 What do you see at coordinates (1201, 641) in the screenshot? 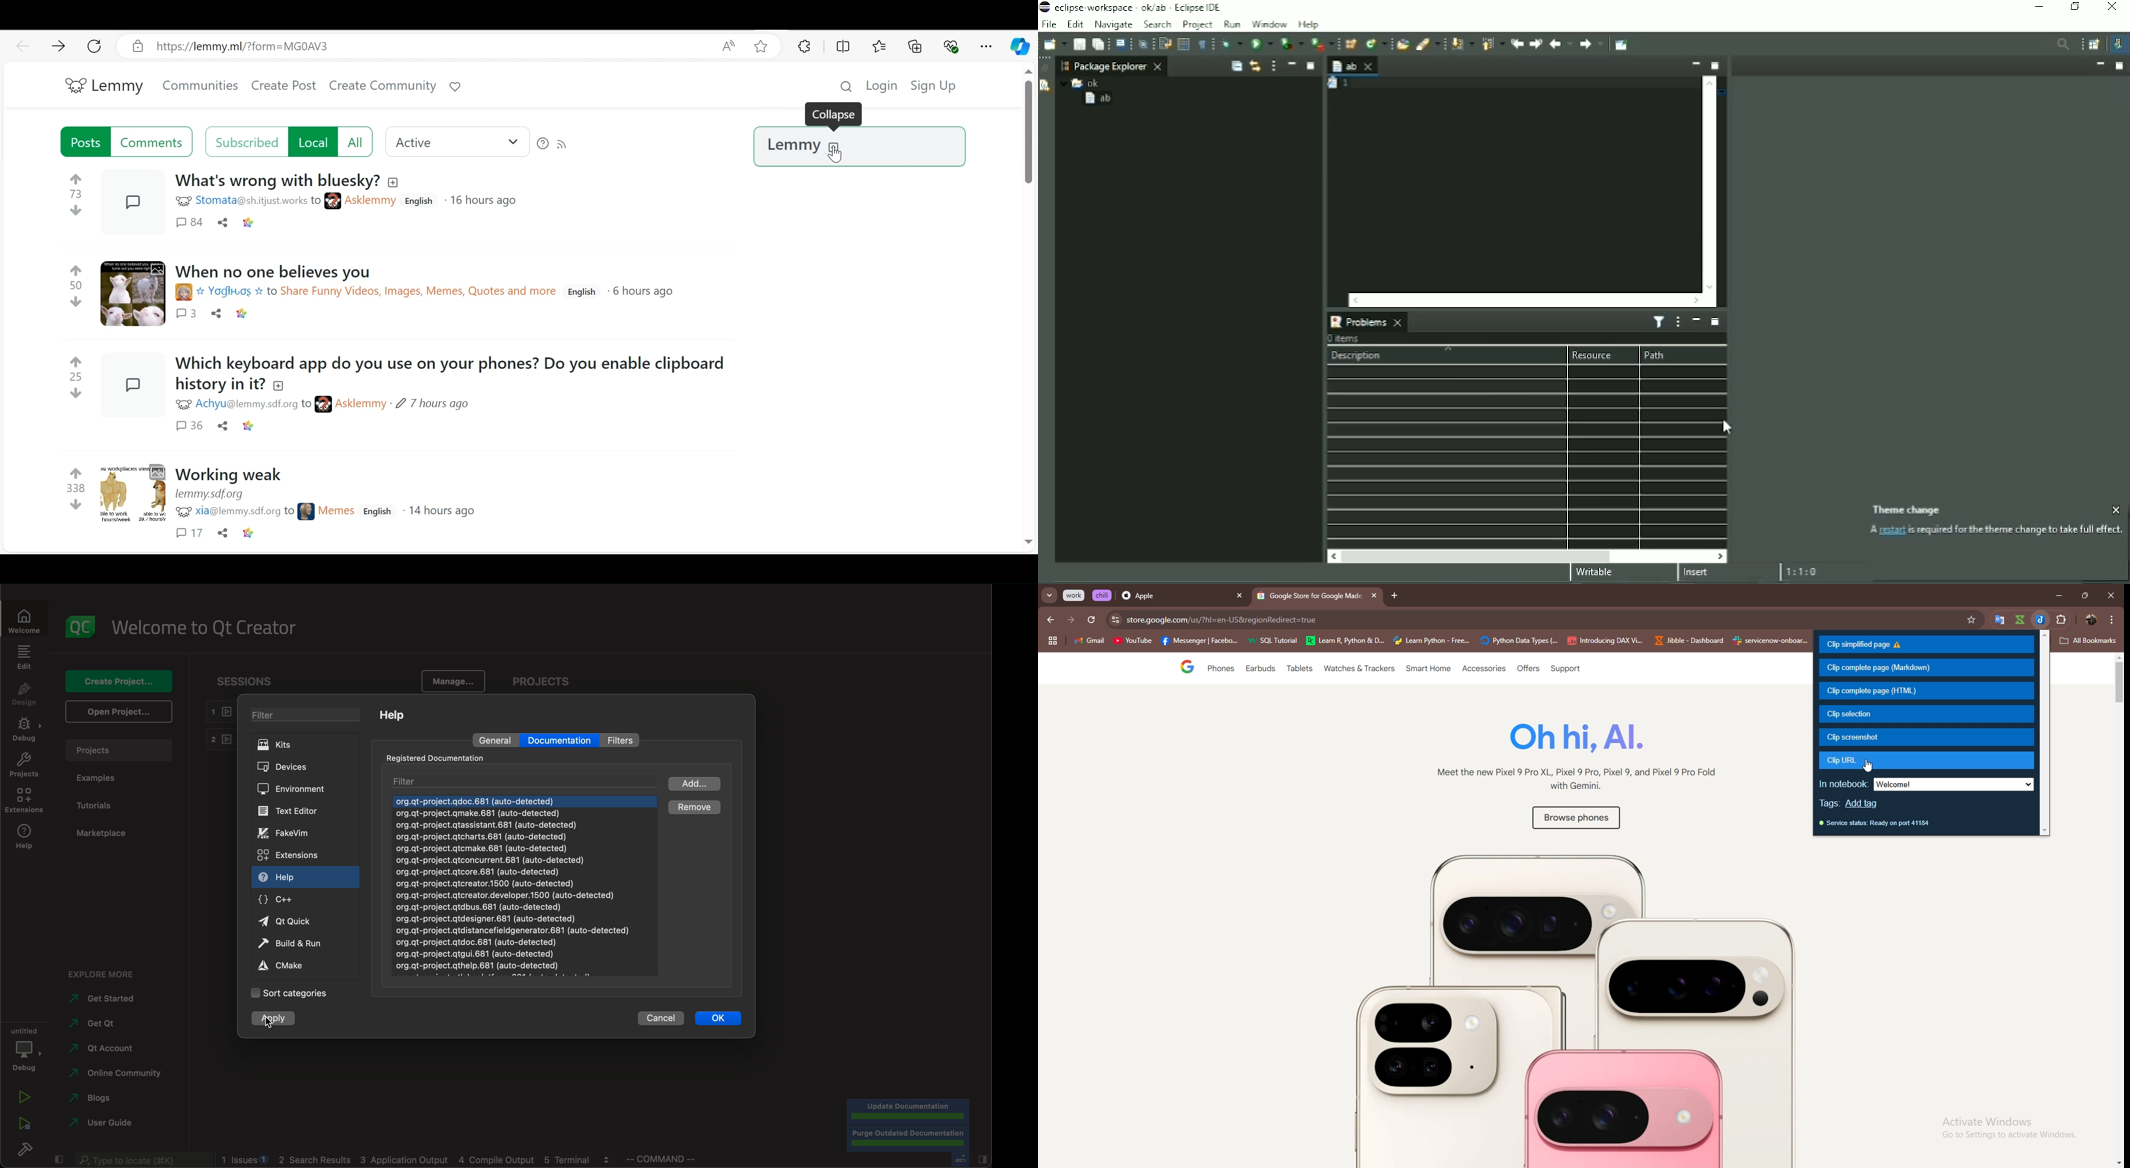
I see `Messenger|Faceb` at bounding box center [1201, 641].